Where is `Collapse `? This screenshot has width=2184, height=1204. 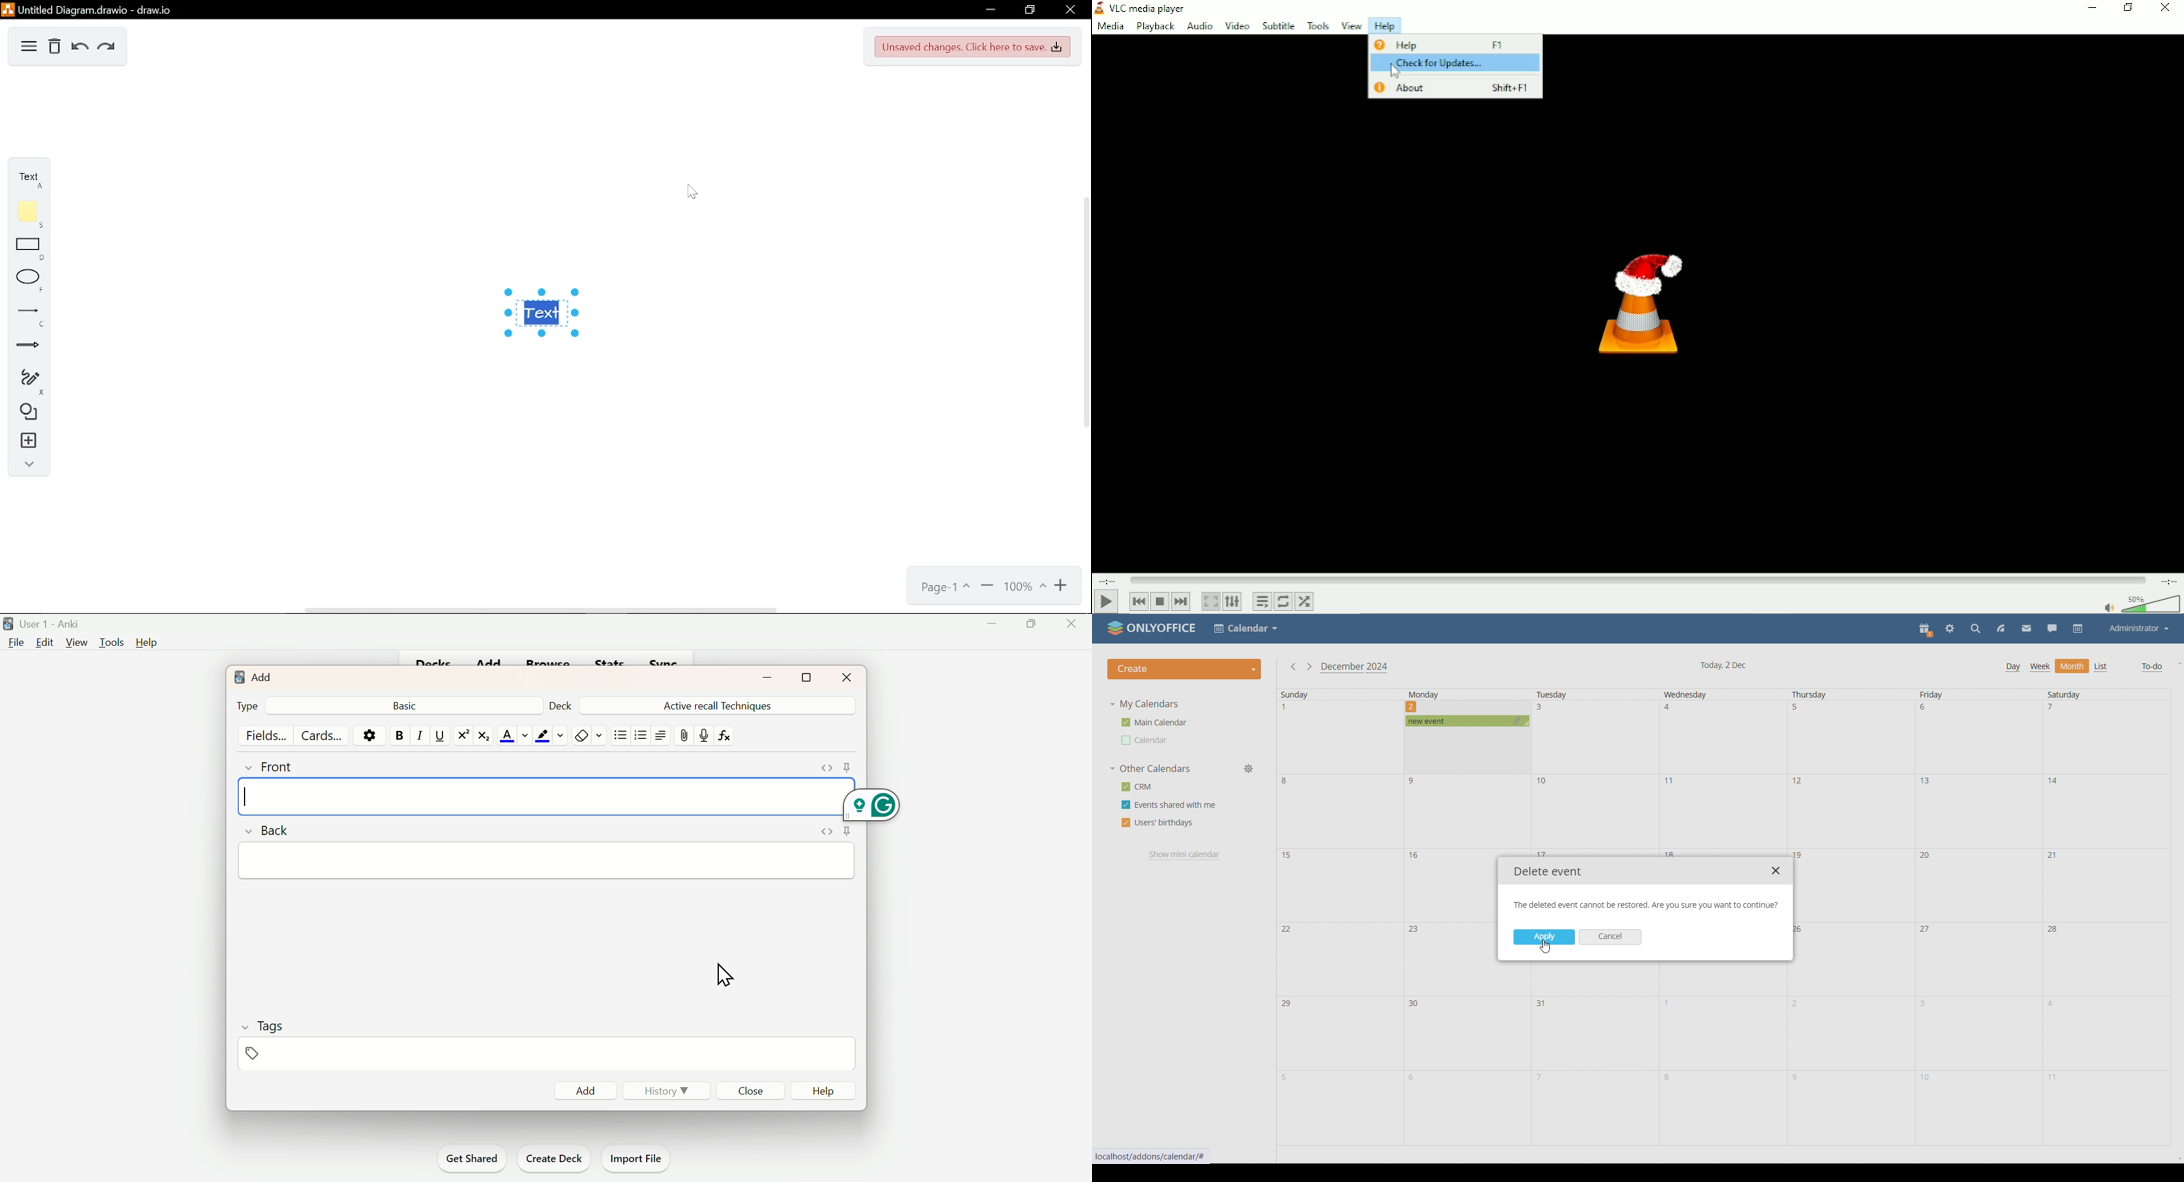 Collapse  is located at coordinates (26, 466).